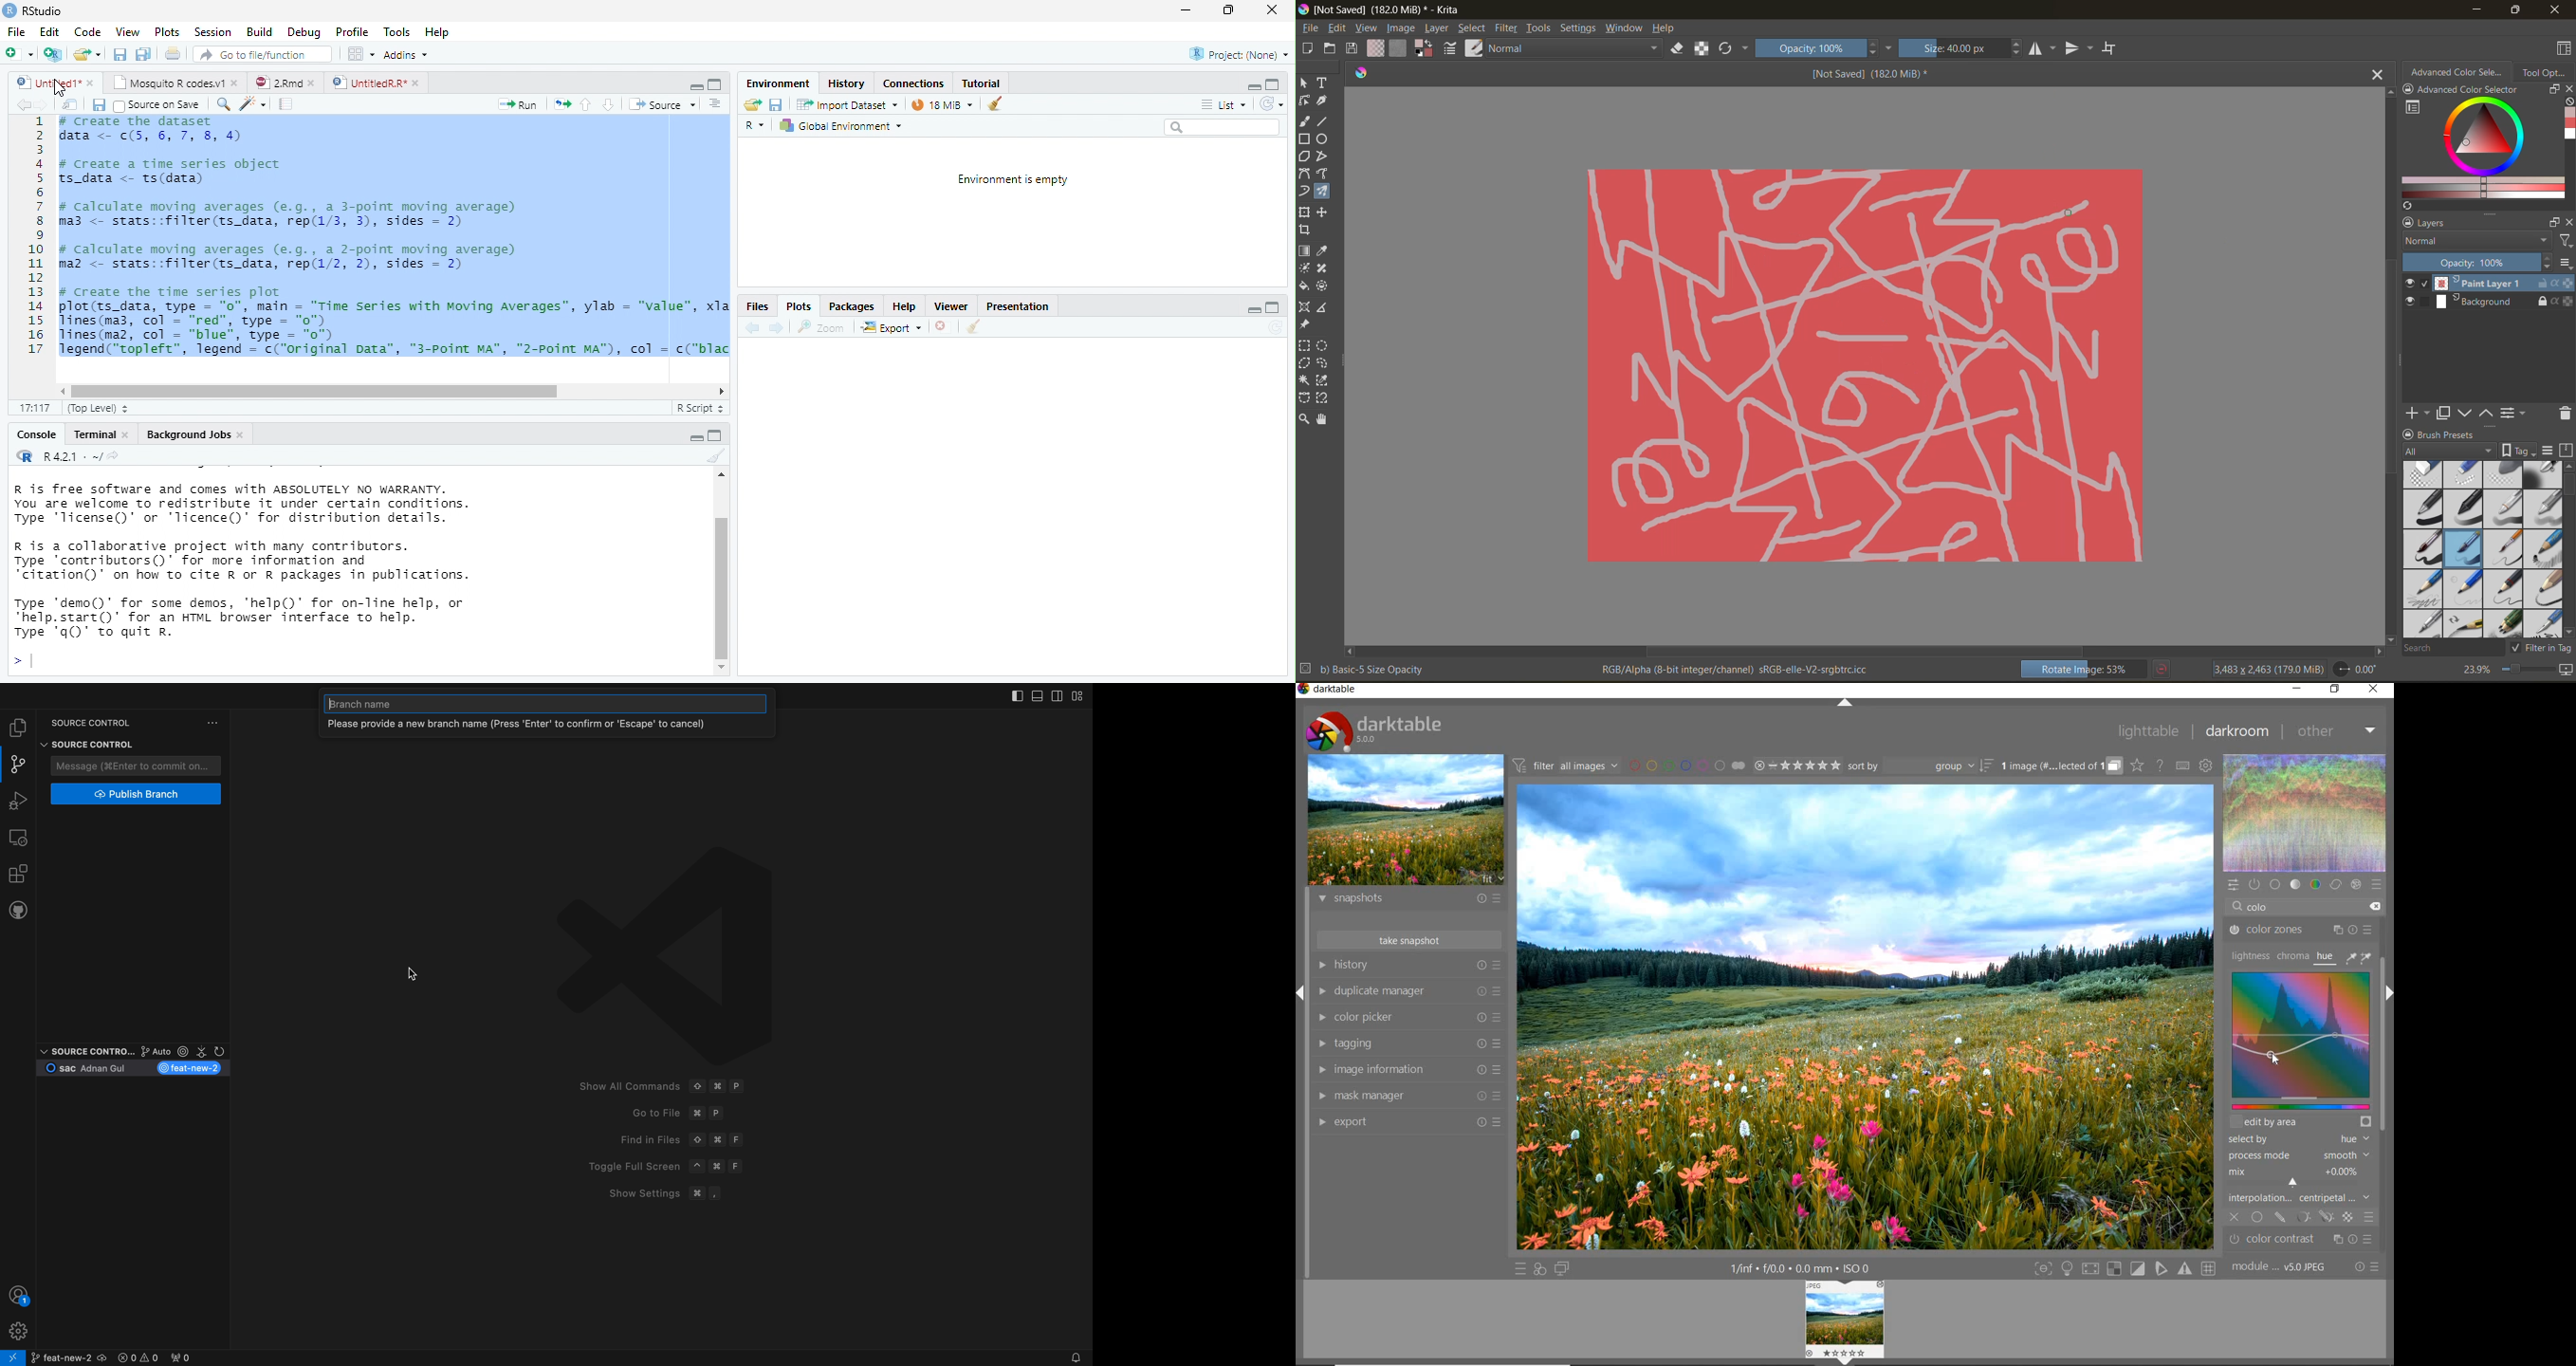  Describe the element at coordinates (1868, 652) in the screenshot. I see `horizontal scroll bar` at that location.